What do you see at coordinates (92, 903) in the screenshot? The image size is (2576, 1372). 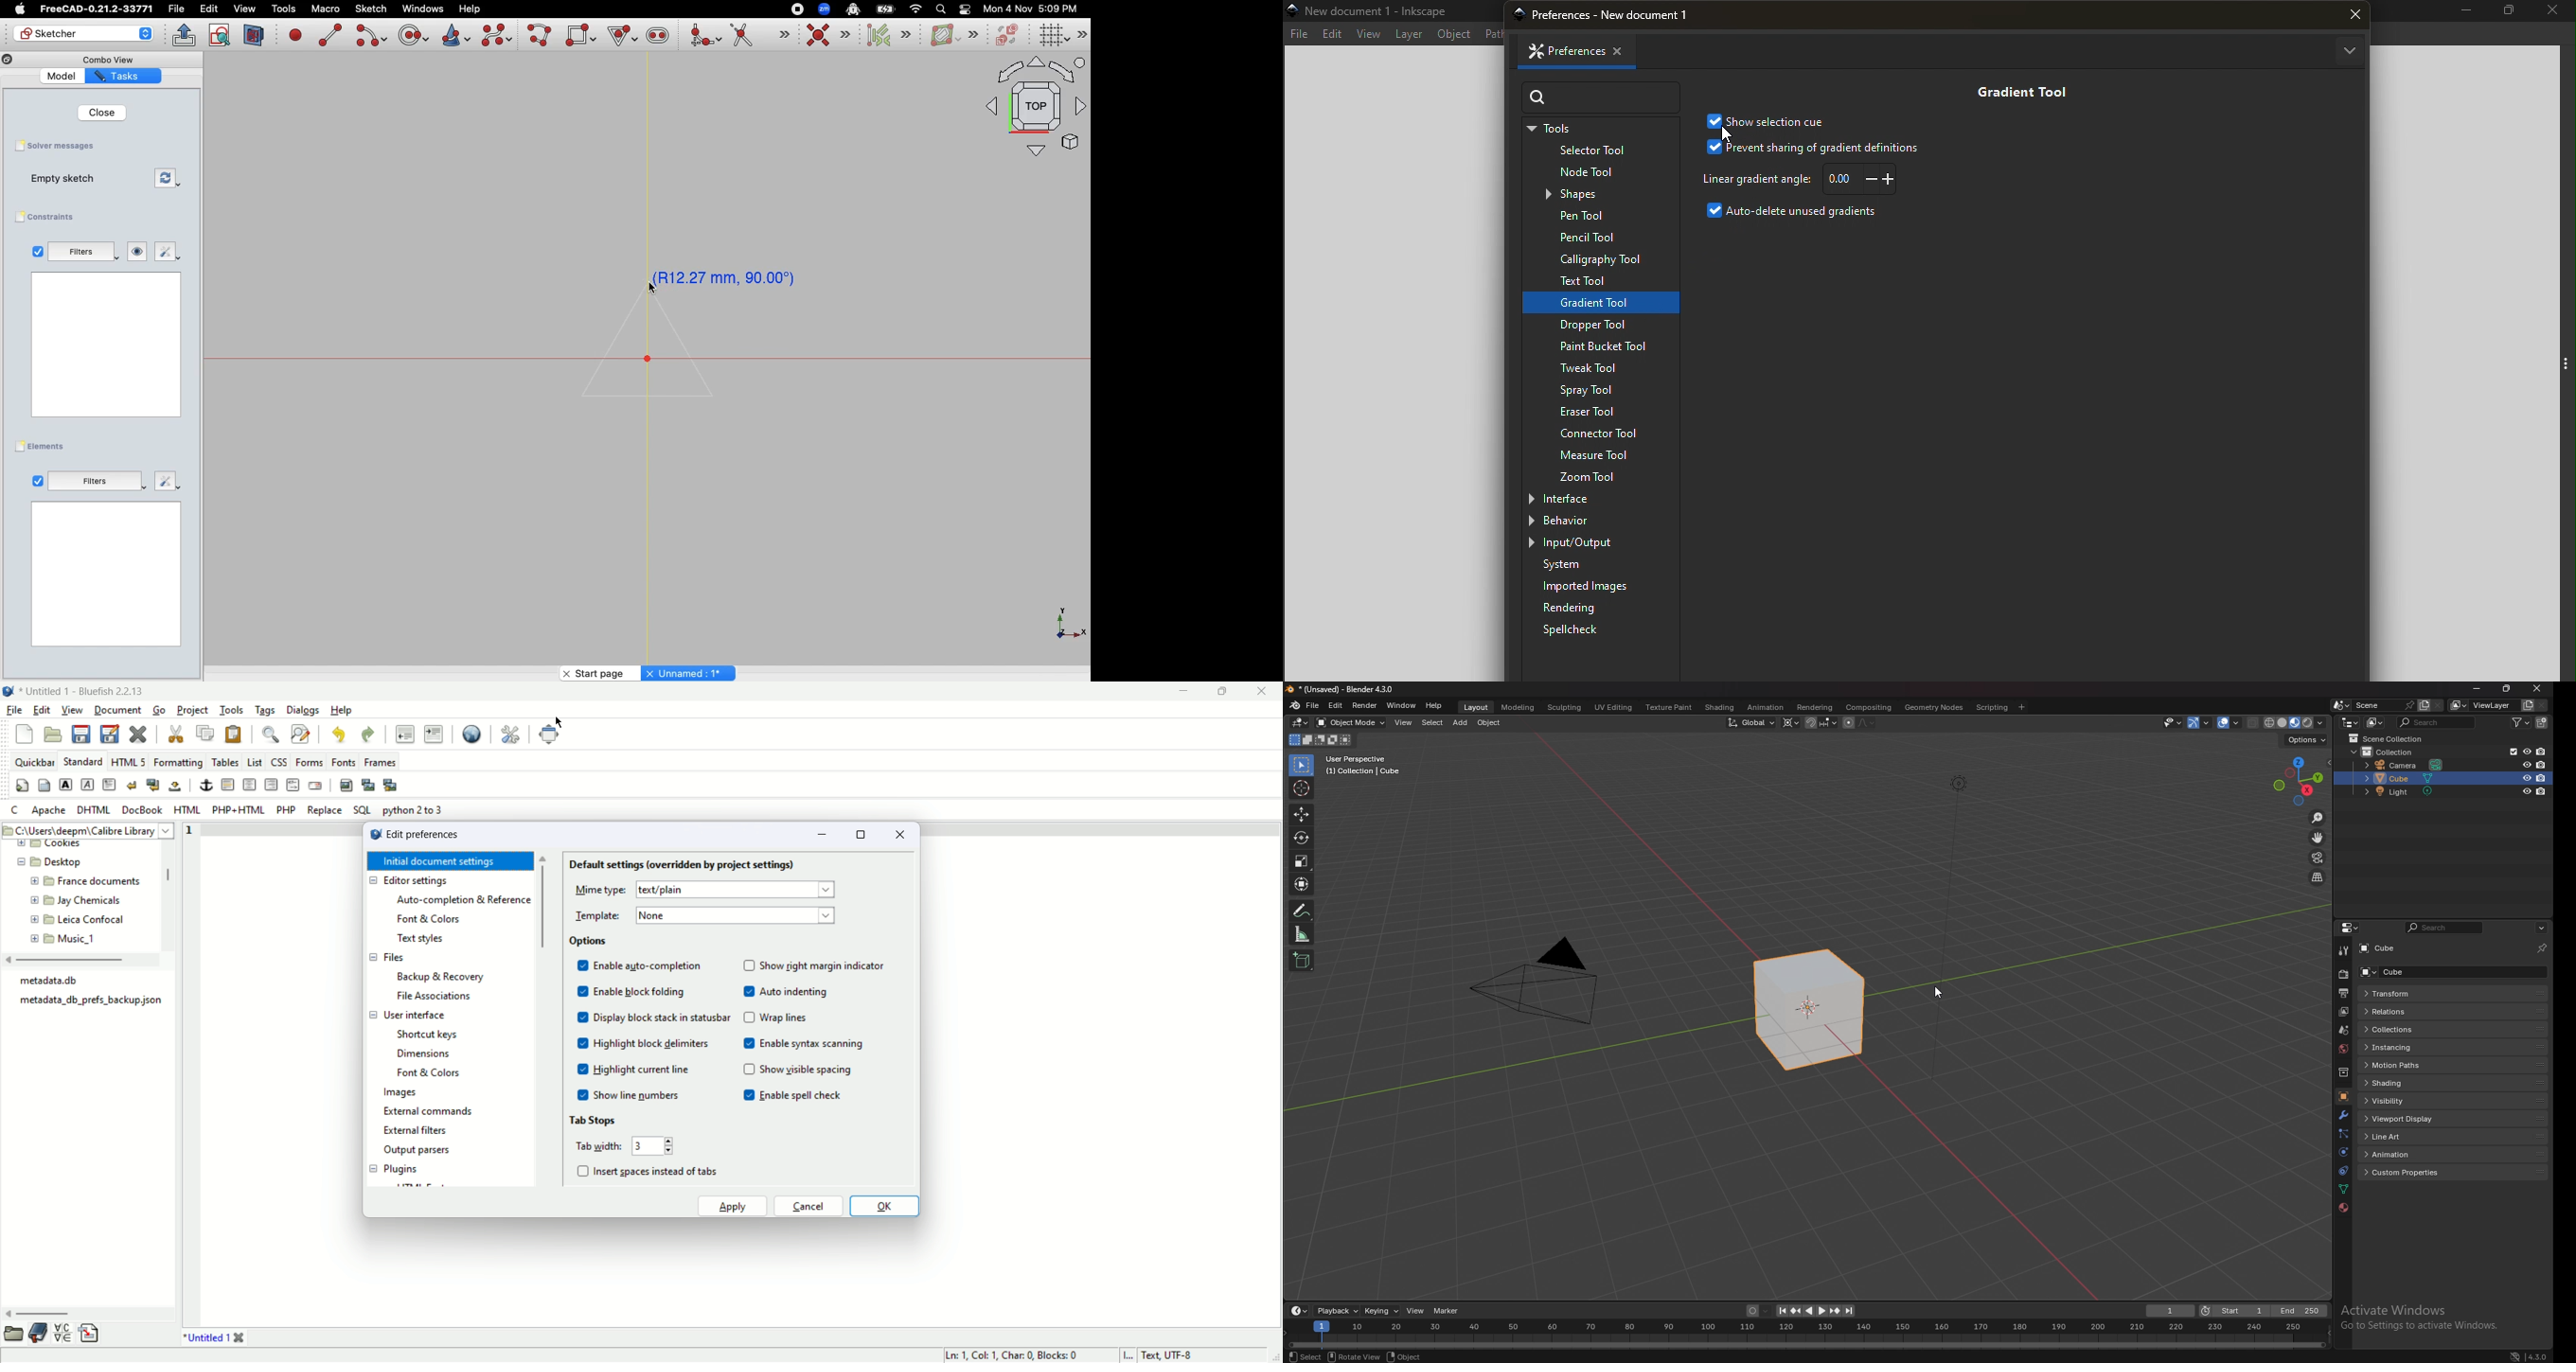 I see `Jay Chemicals` at bounding box center [92, 903].